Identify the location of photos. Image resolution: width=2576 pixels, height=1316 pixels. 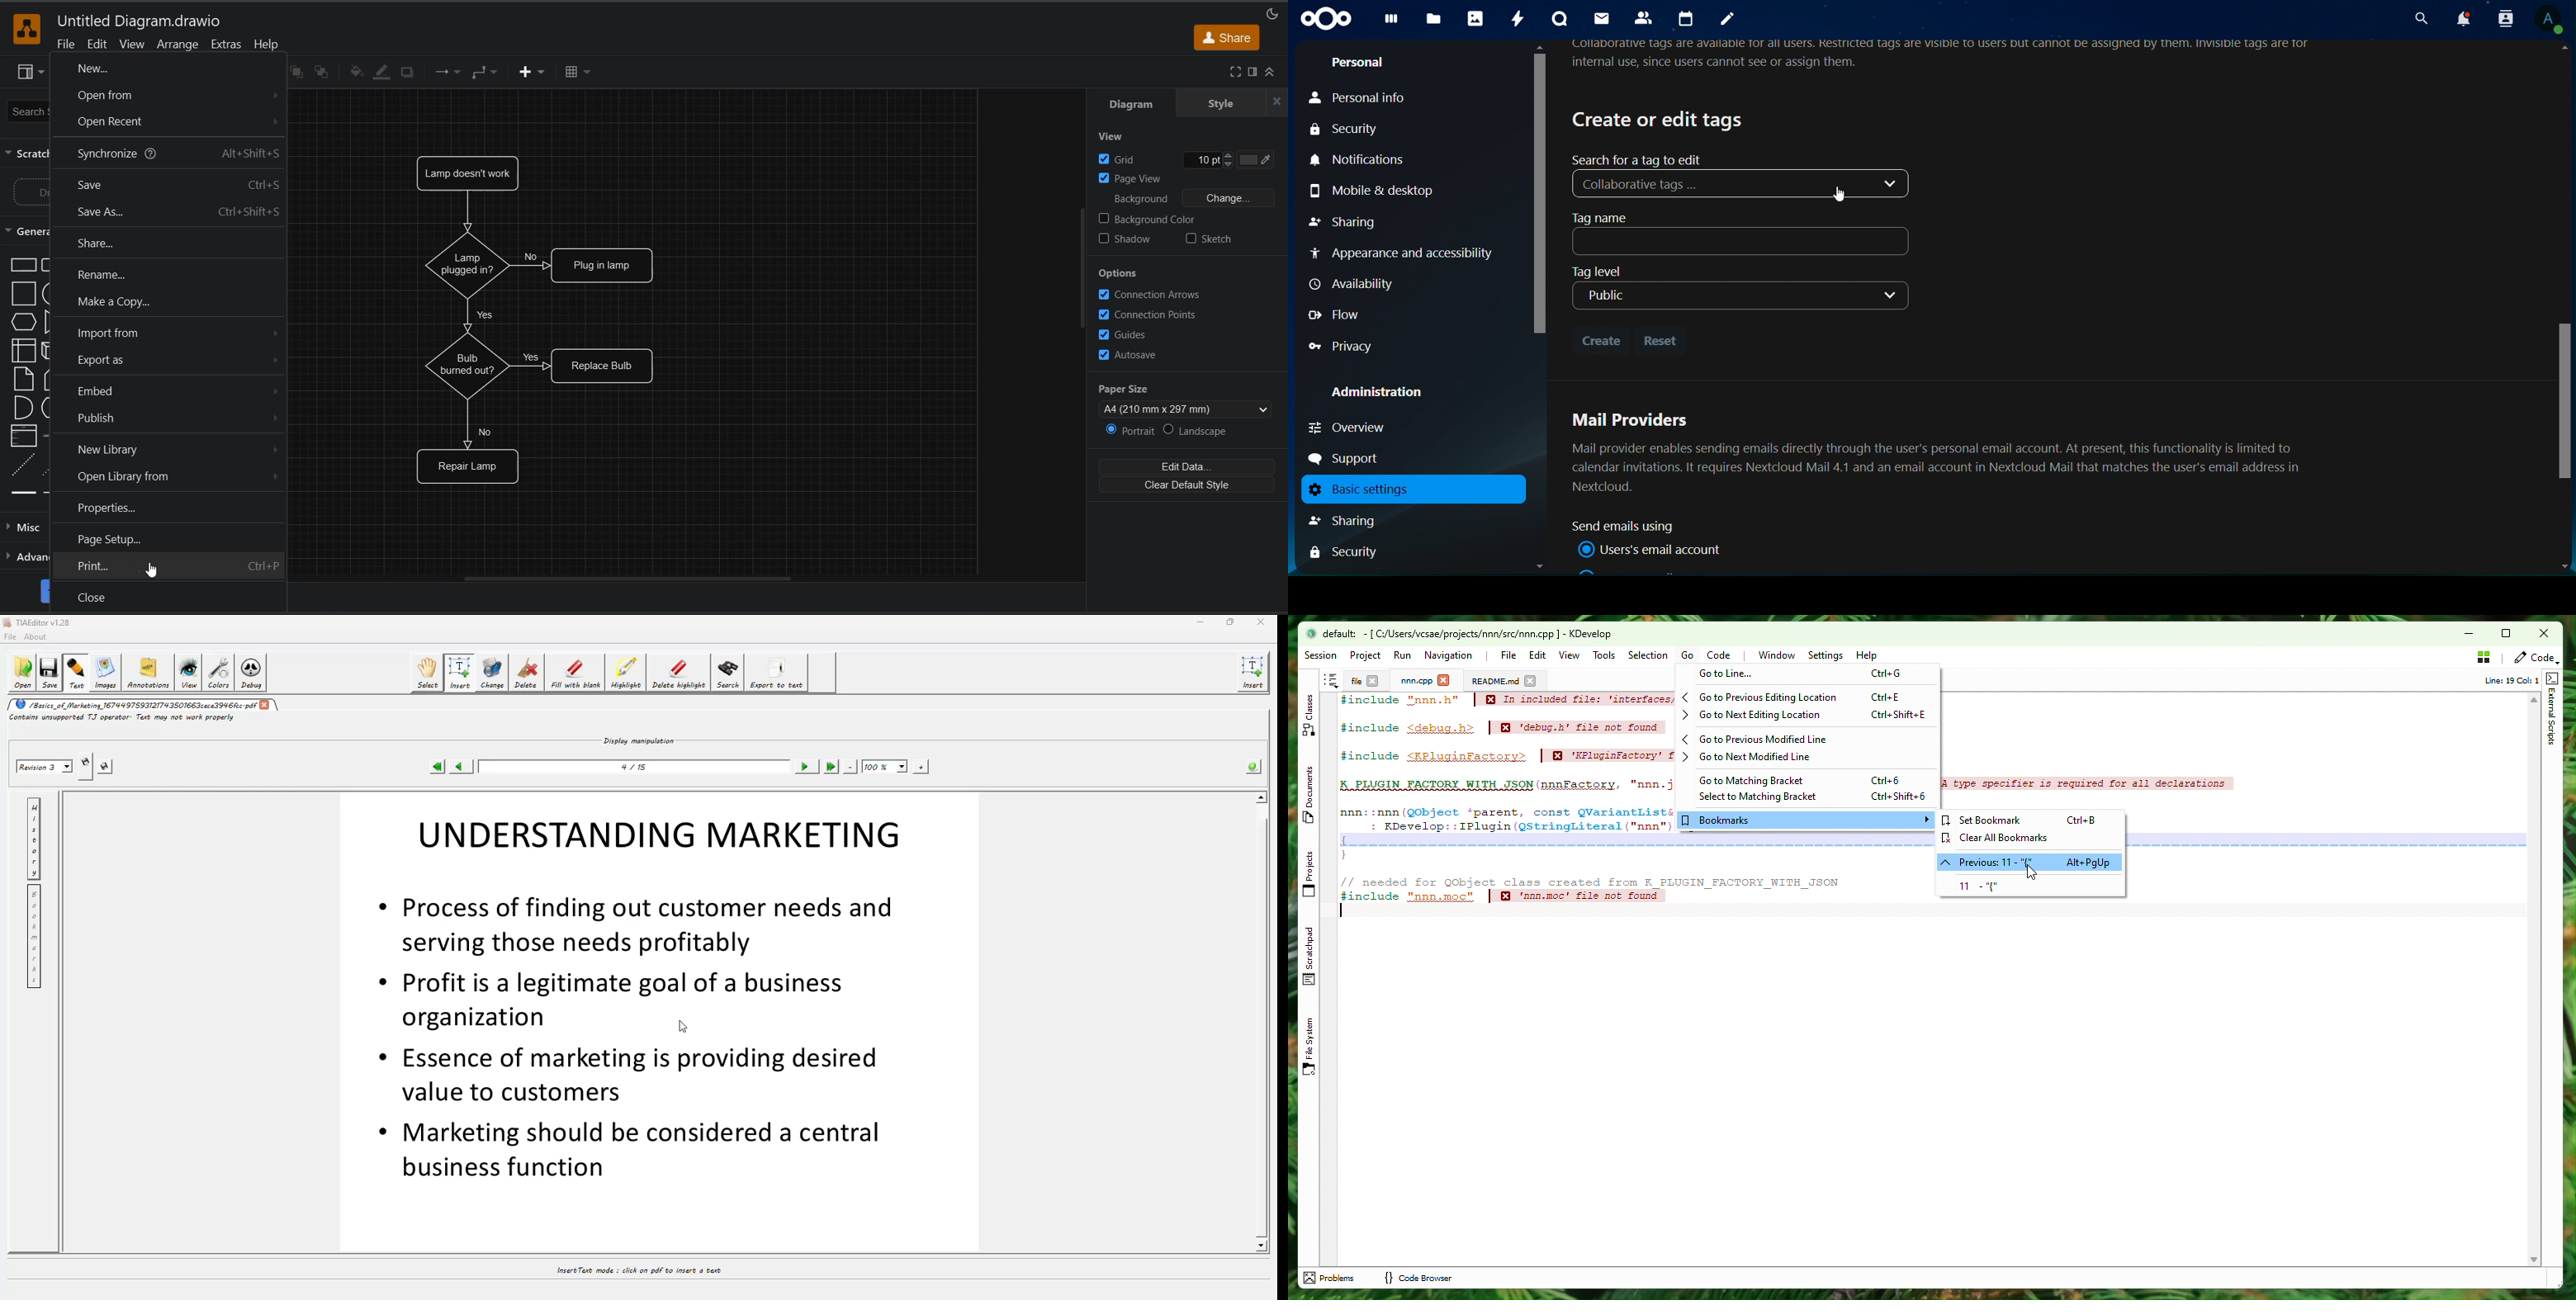
(1475, 19).